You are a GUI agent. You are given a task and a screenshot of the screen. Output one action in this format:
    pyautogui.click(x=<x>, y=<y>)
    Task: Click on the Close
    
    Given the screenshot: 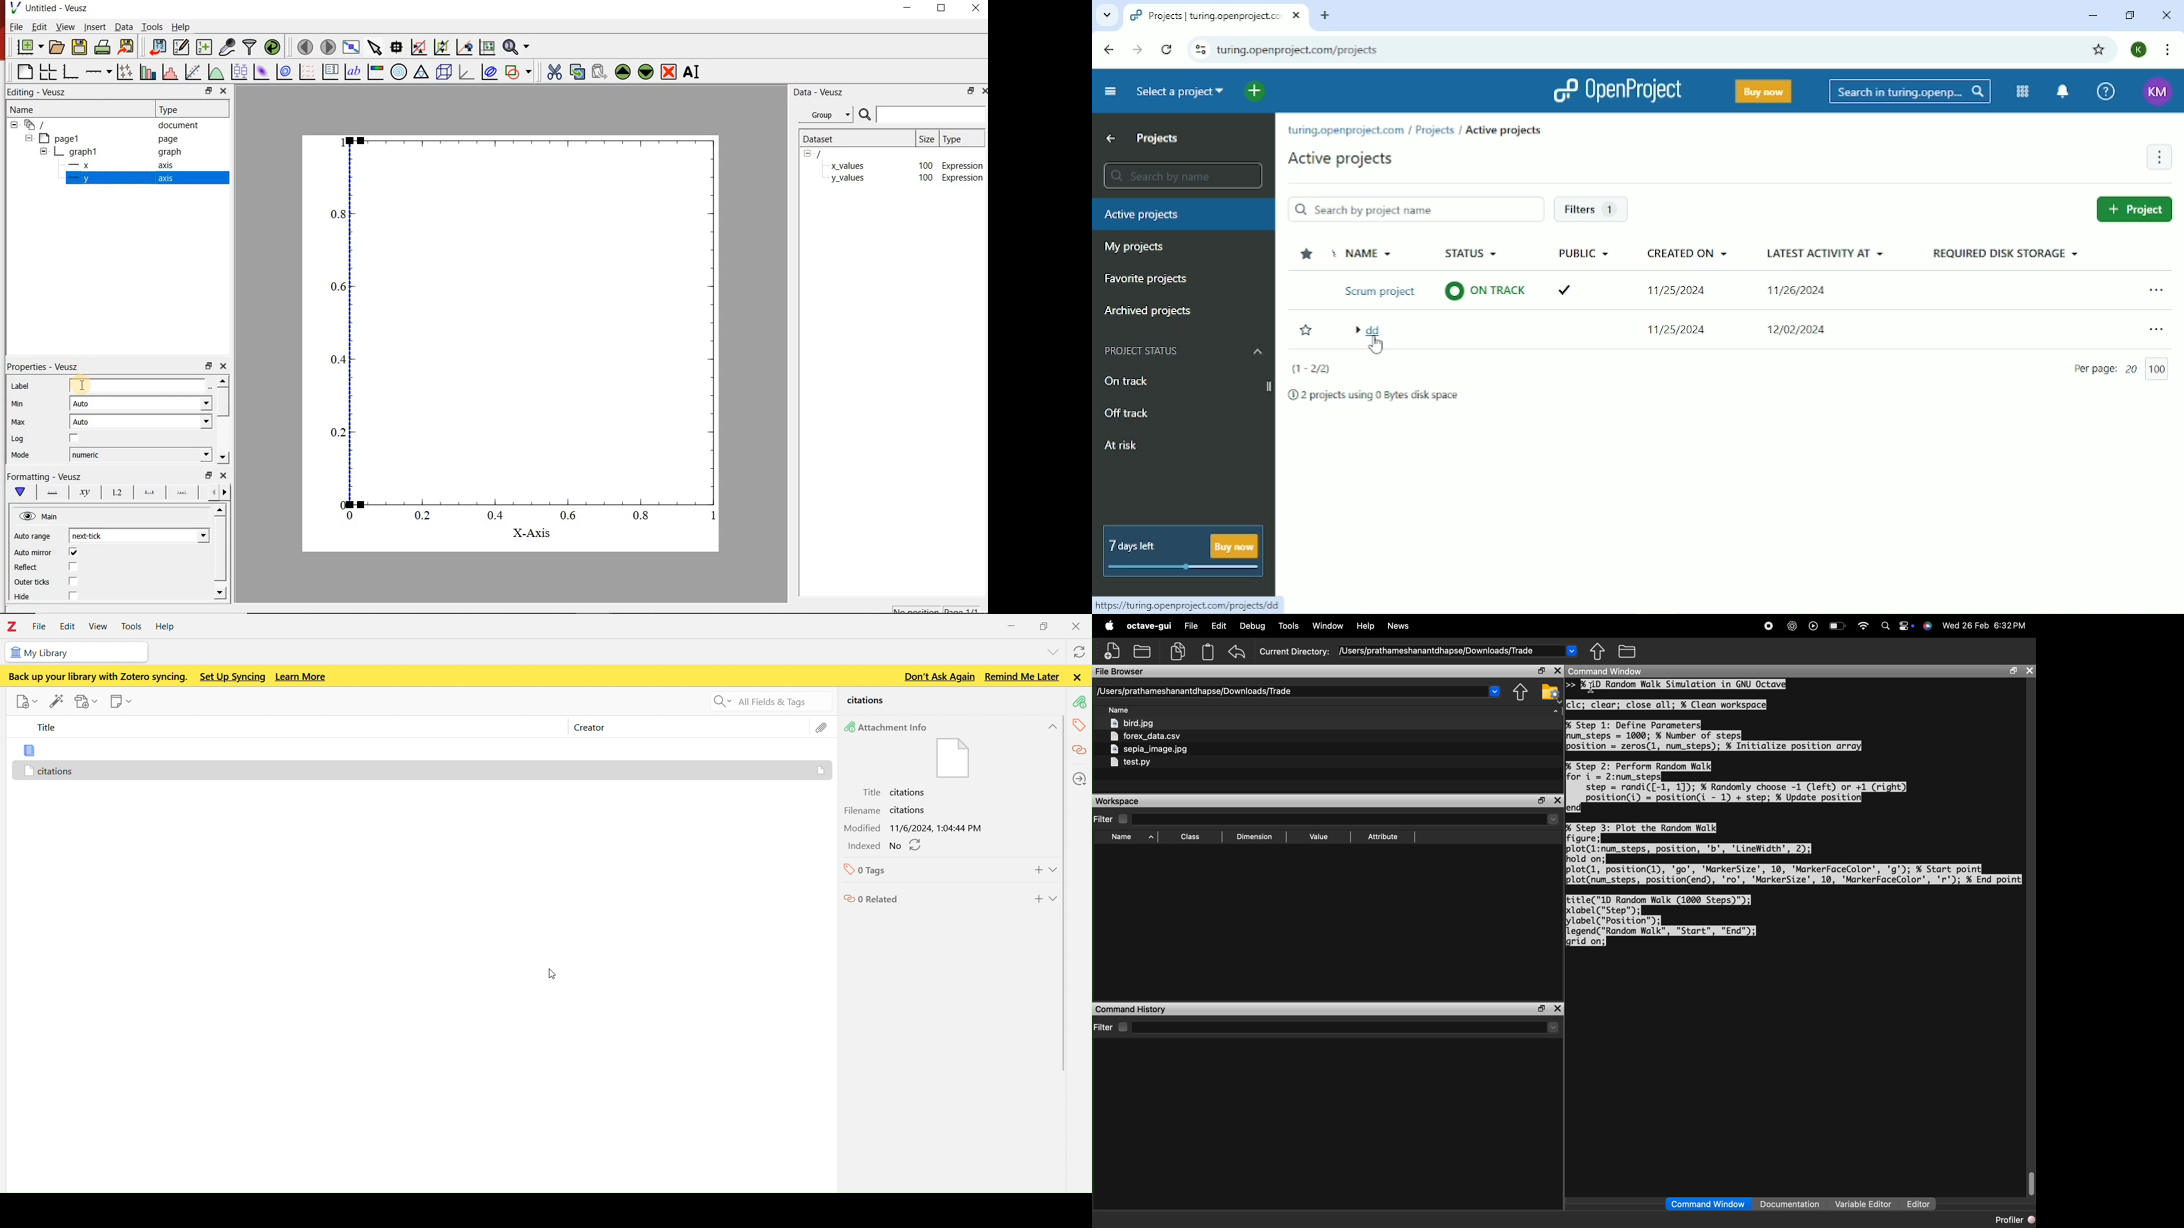 What is the action you would take?
    pyautogui.click(x=1077, y=677)
    